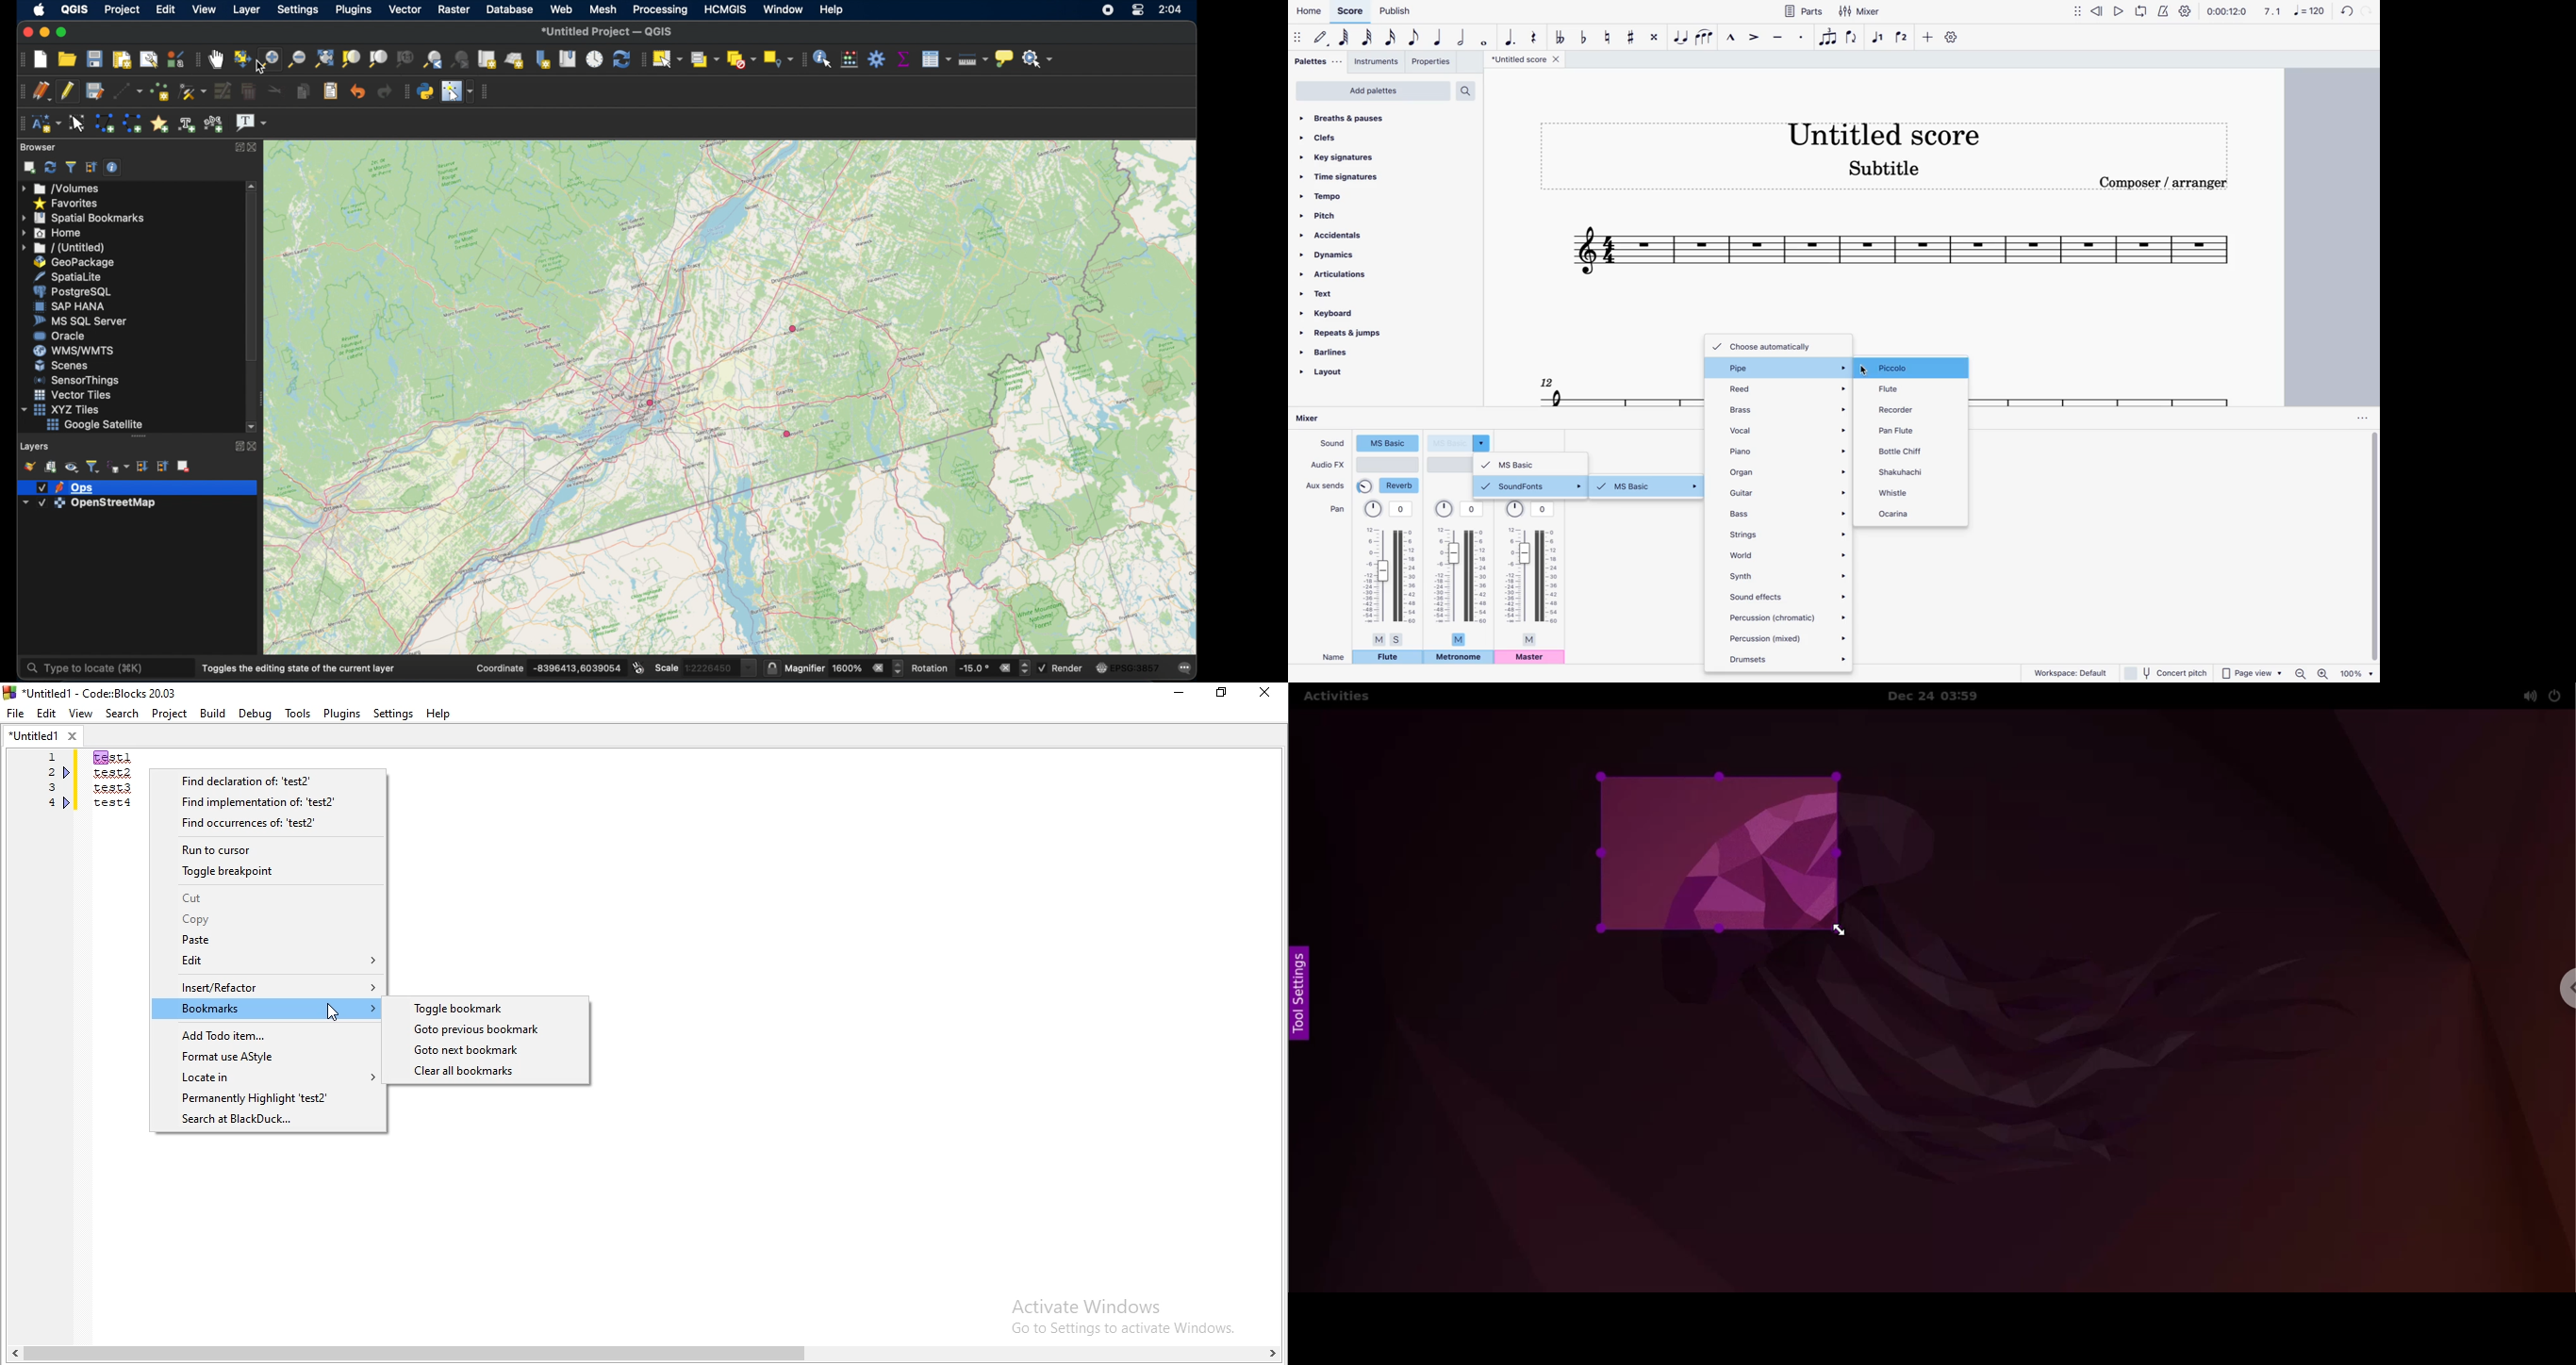  Describe the element at coordinates (1063, 667) in the screenshot. I see `render` at that location.